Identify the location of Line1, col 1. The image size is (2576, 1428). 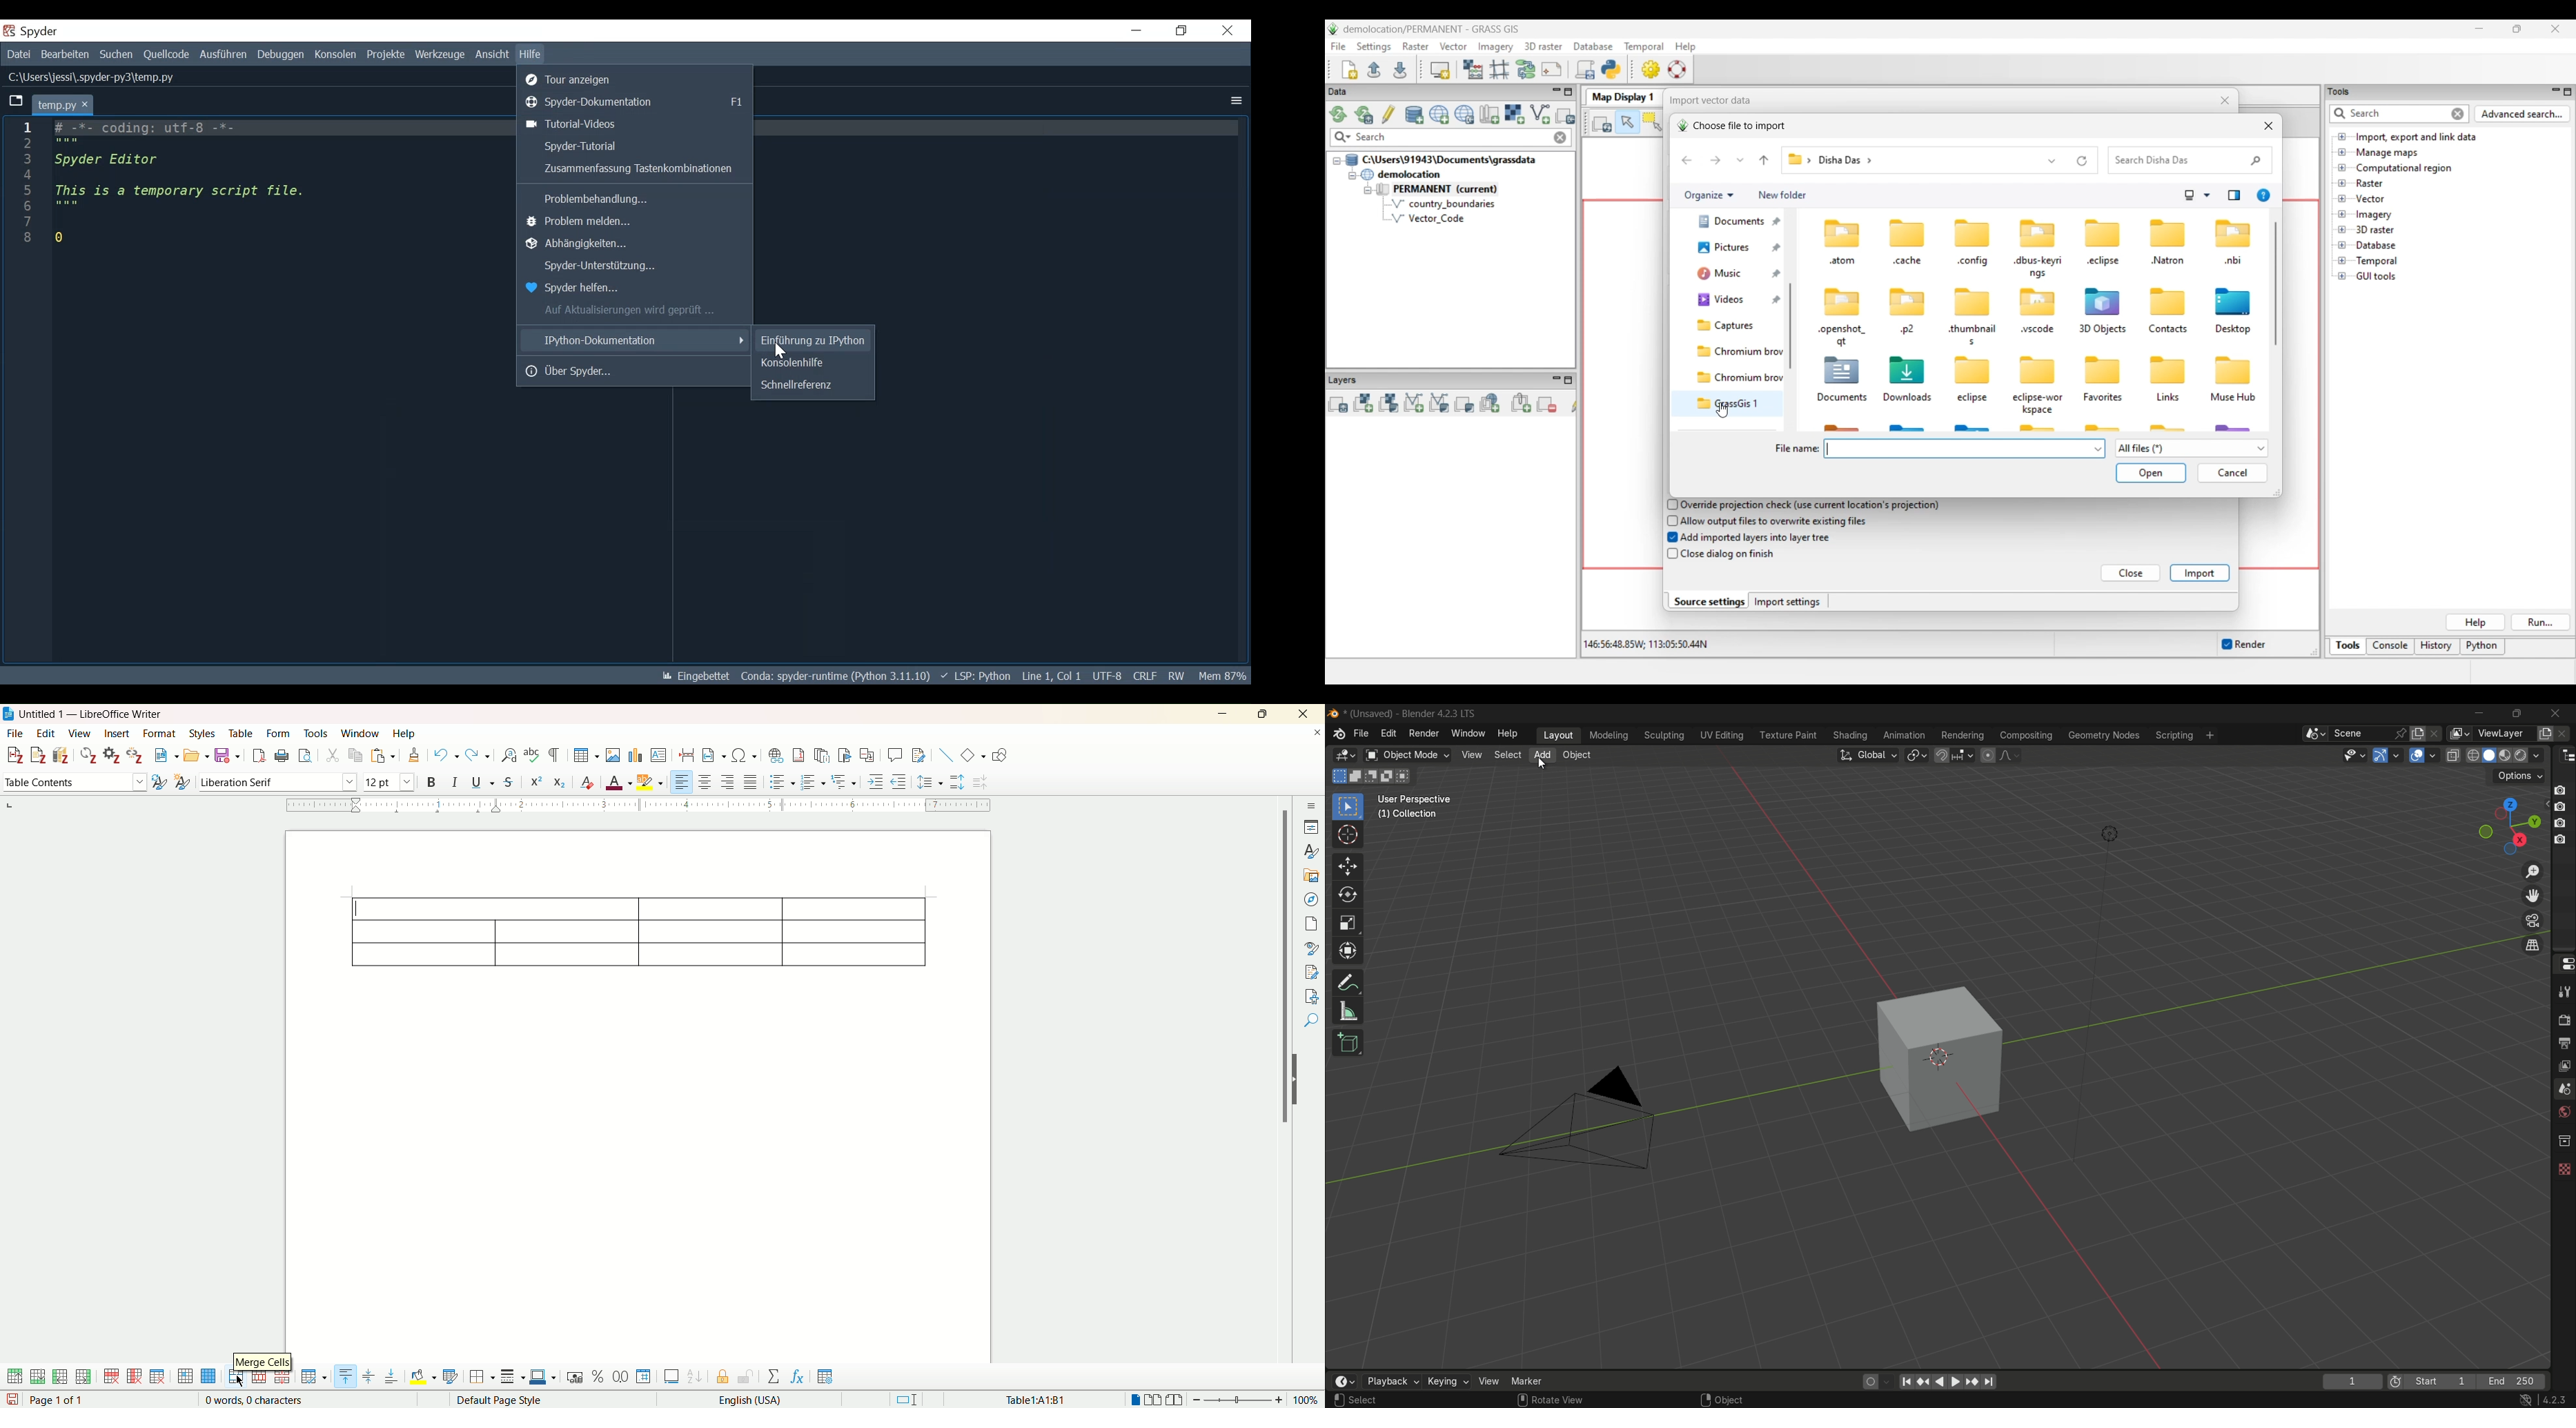
(1053, 675).